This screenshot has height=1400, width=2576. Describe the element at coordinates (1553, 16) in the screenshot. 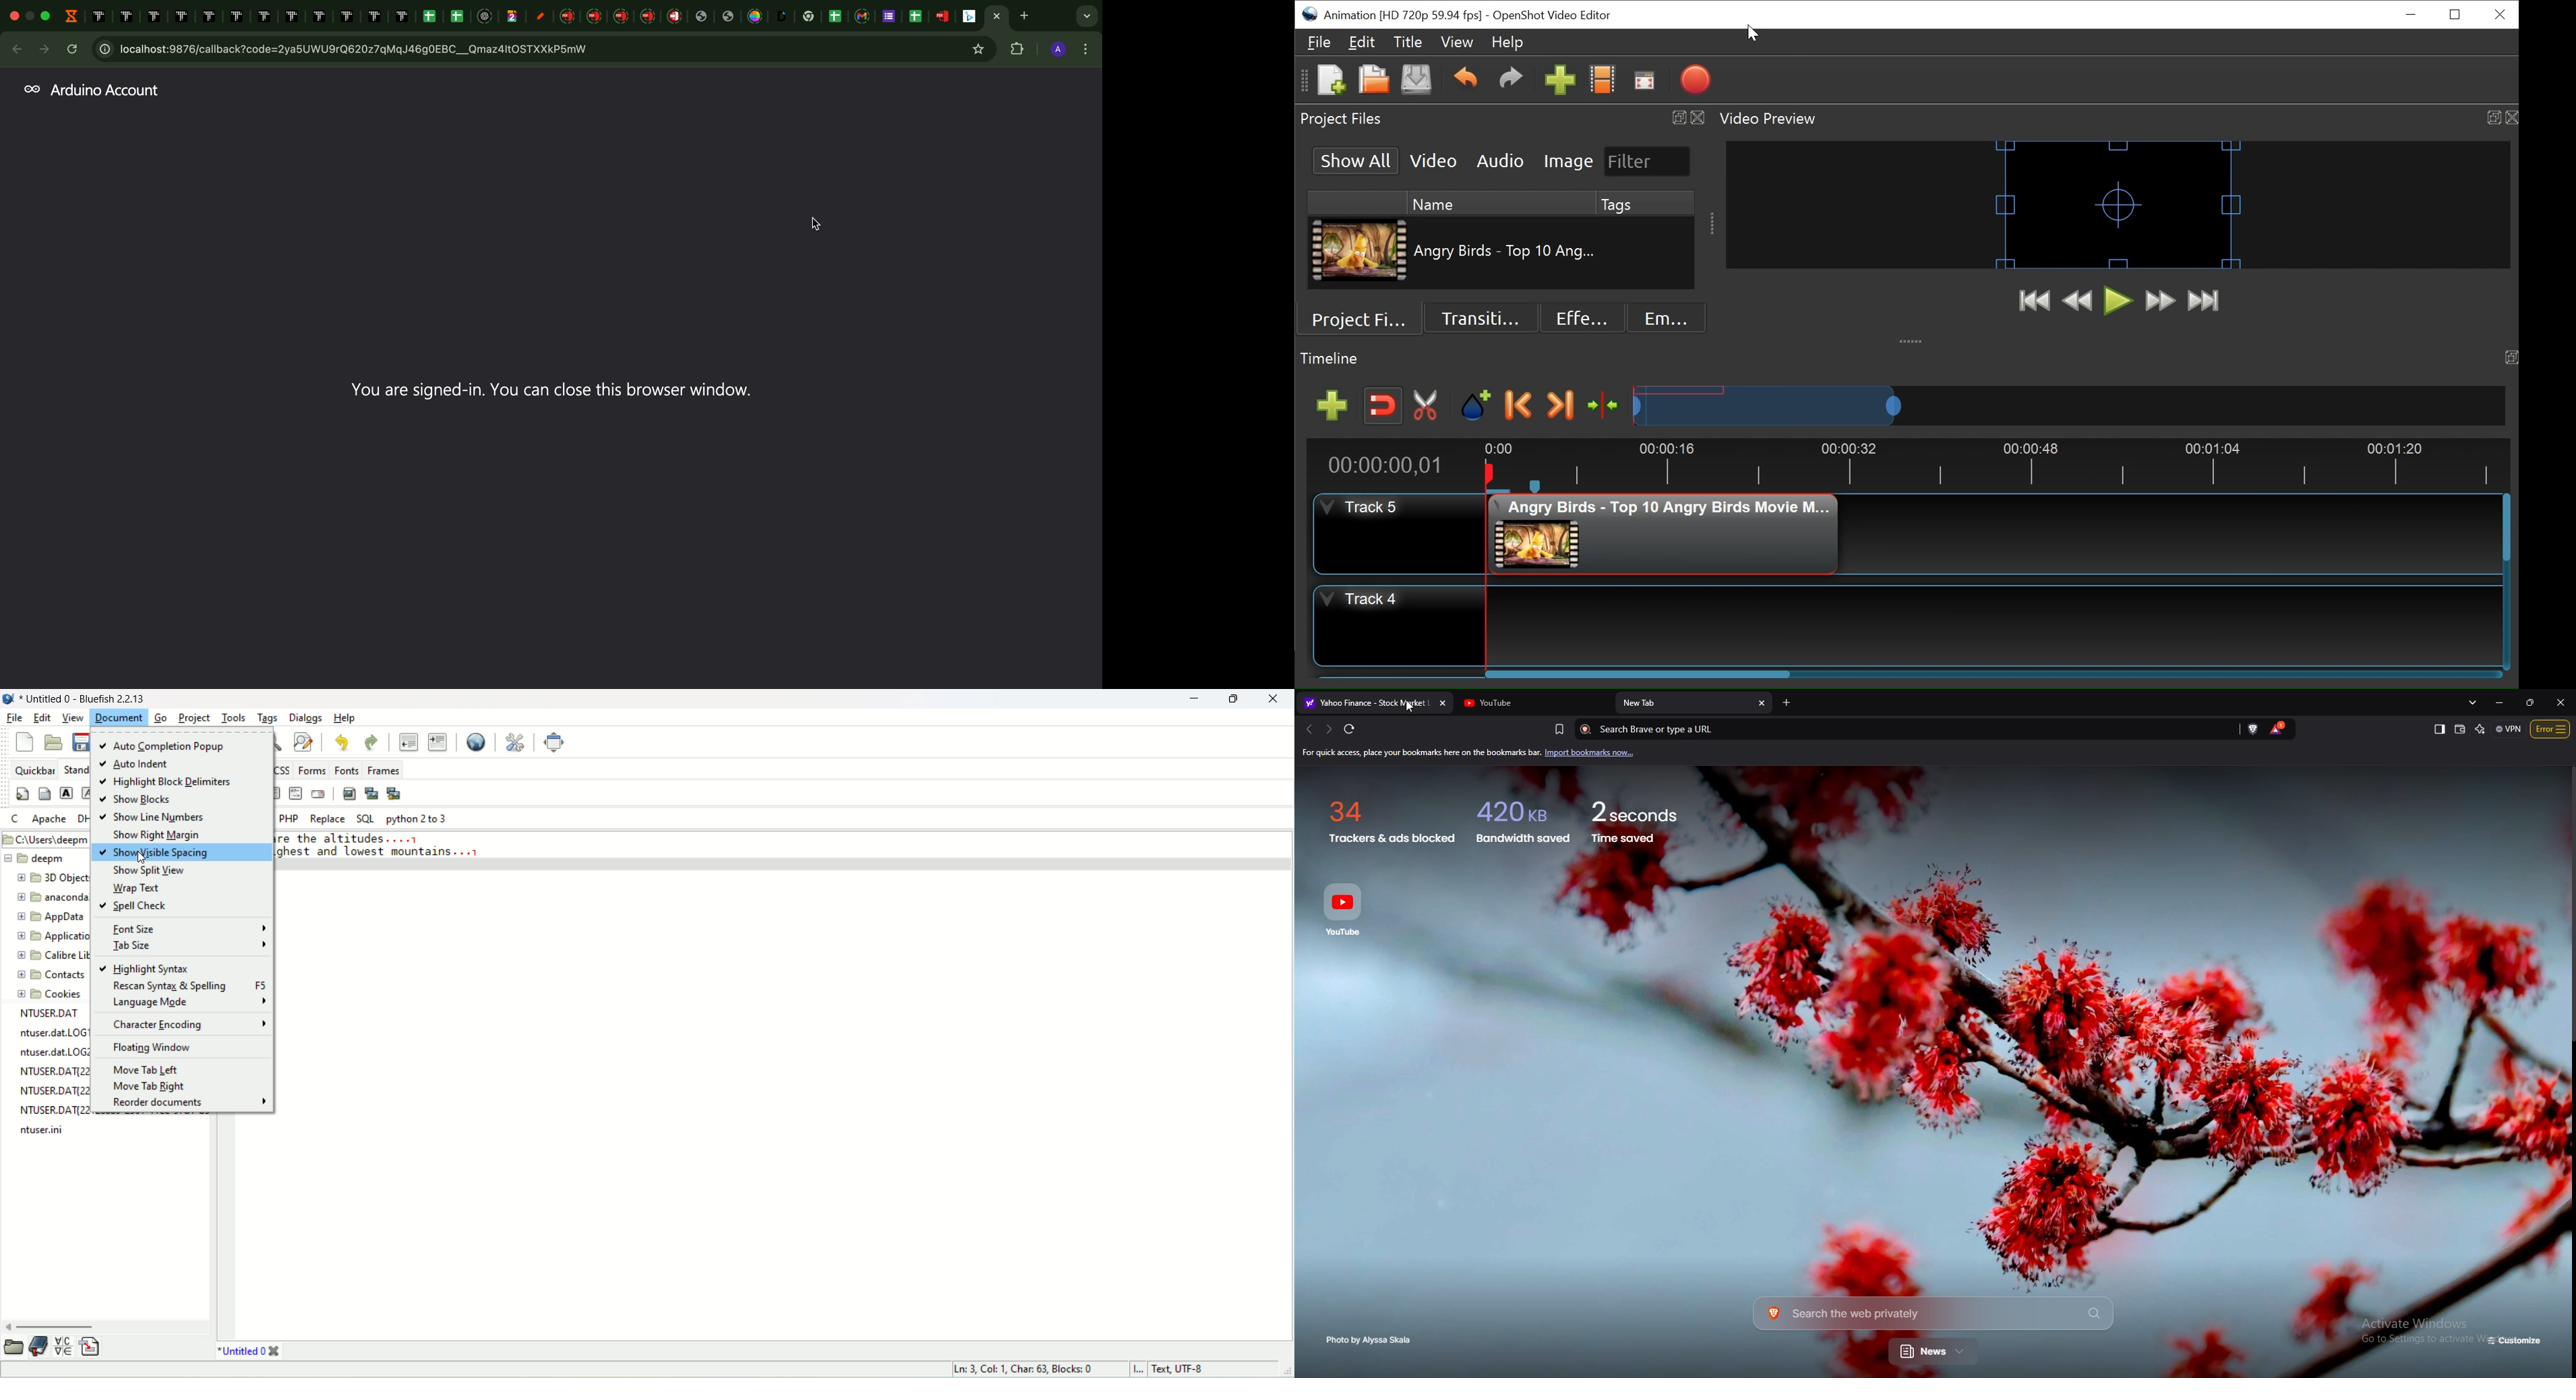

I see `OpenShot Video Editor` at that location.